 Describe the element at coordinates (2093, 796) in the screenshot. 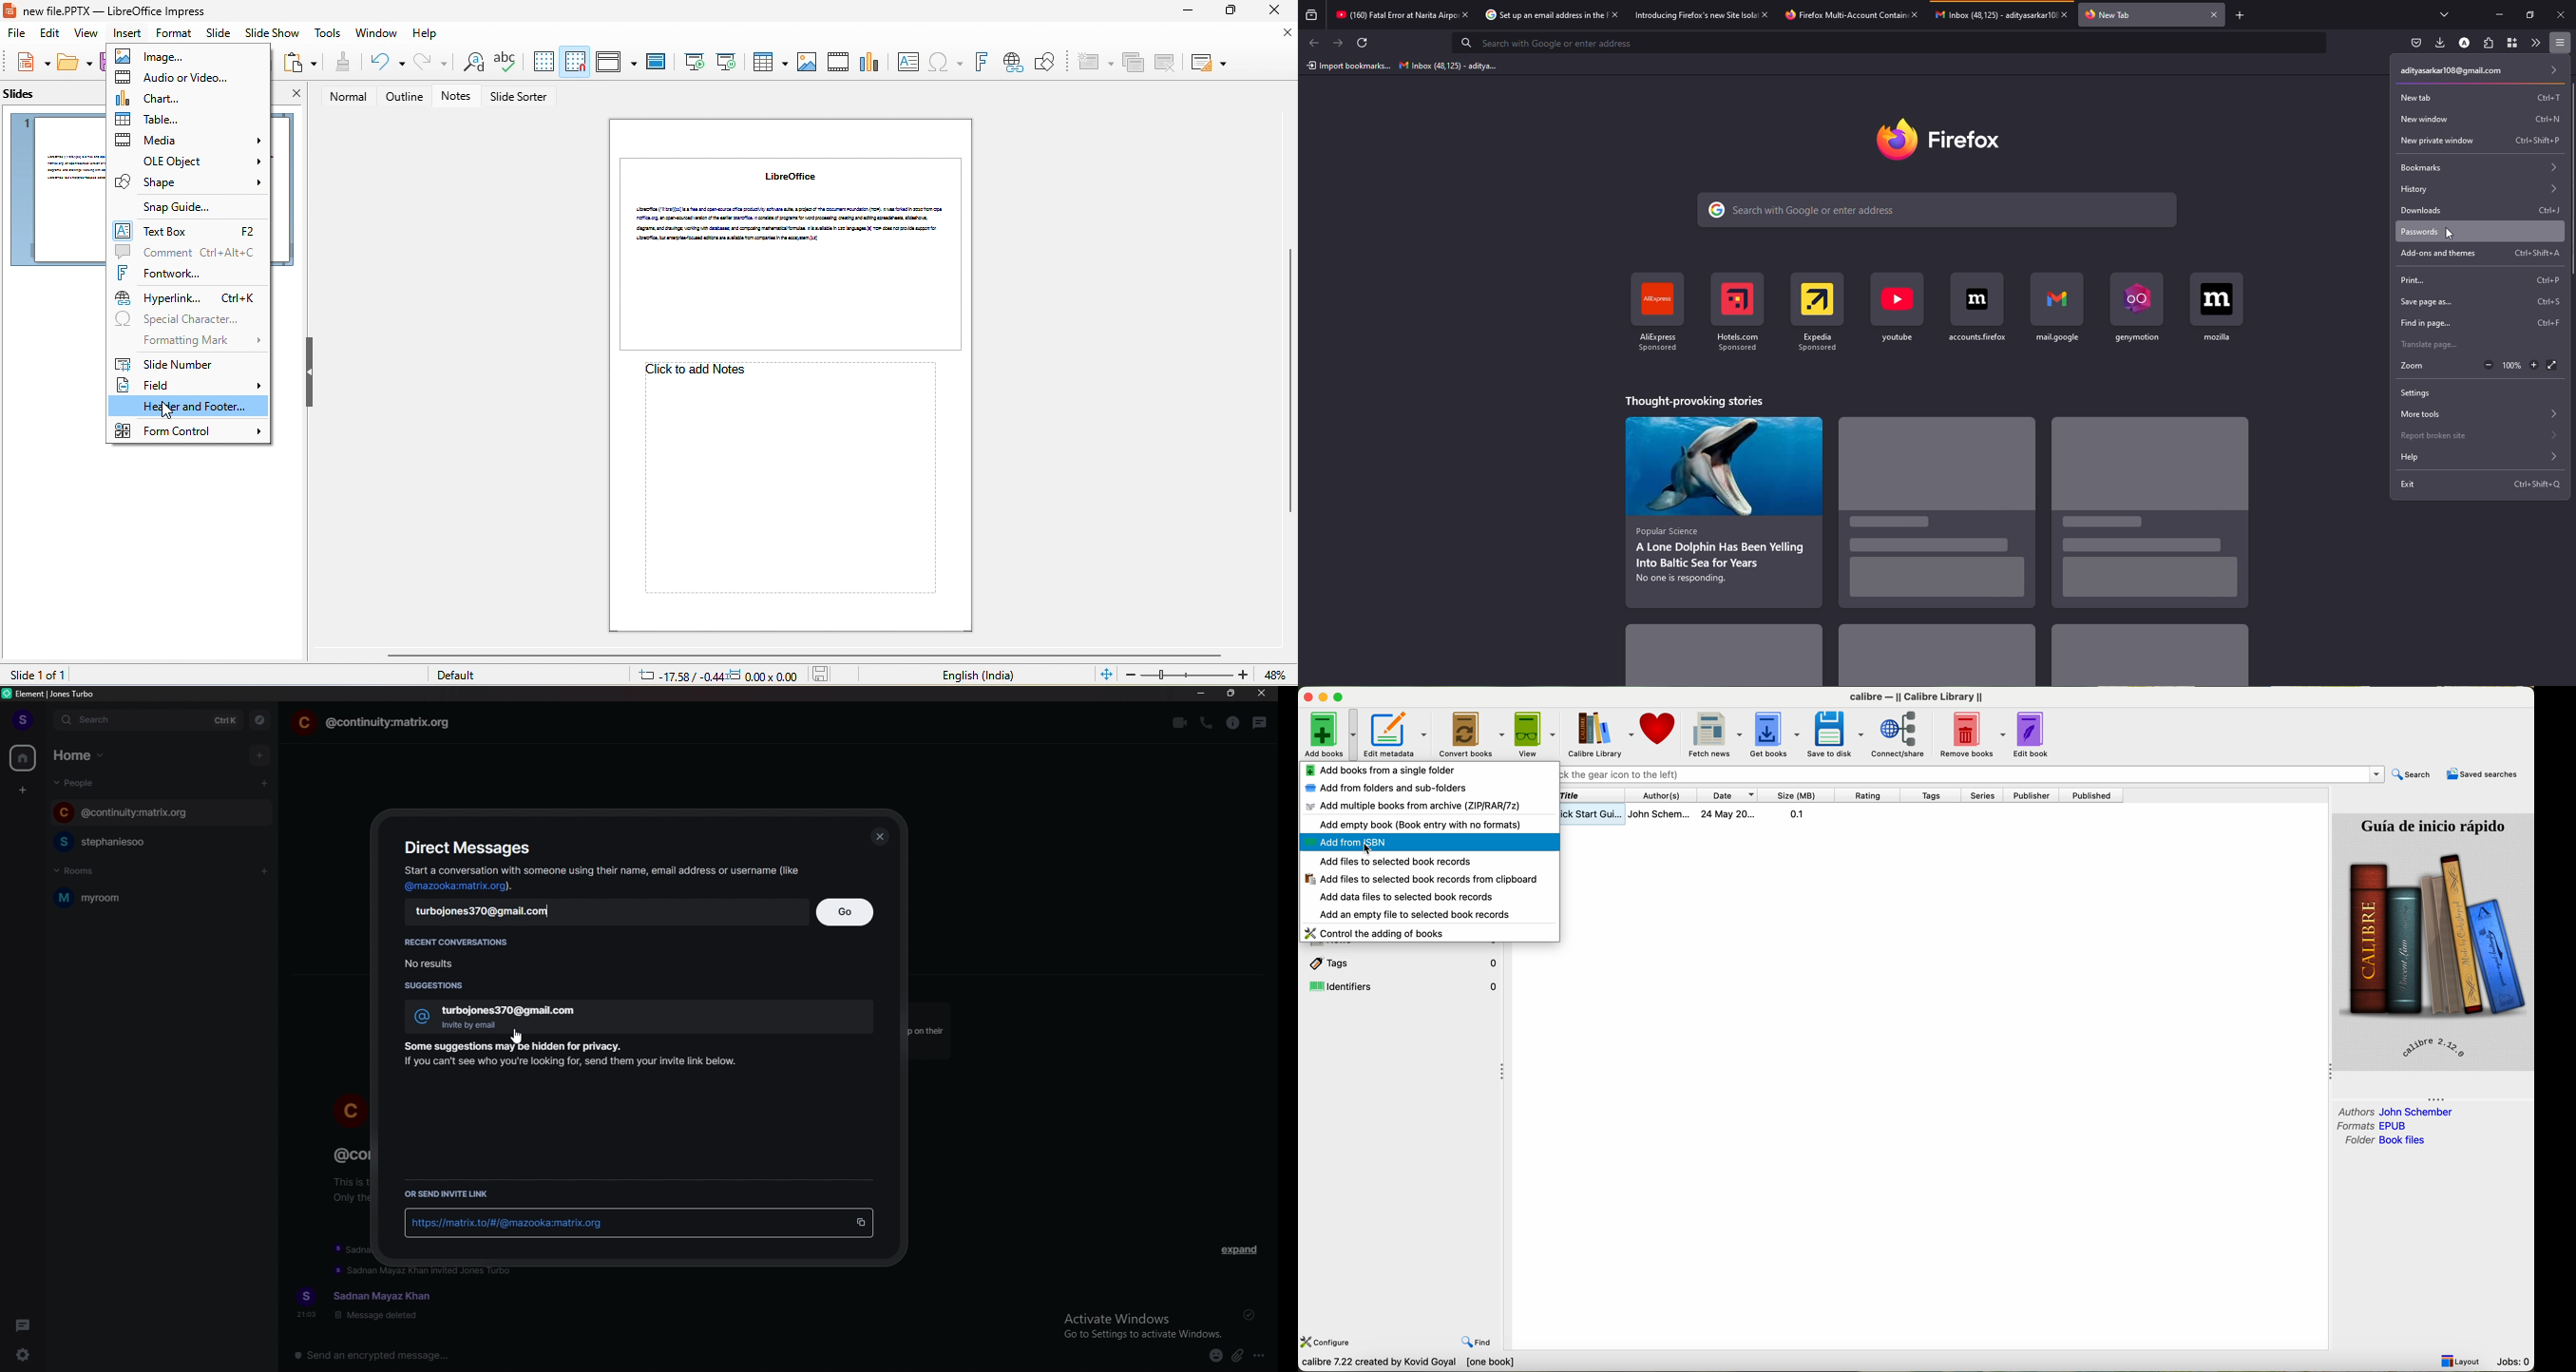

I see `published` at that location.